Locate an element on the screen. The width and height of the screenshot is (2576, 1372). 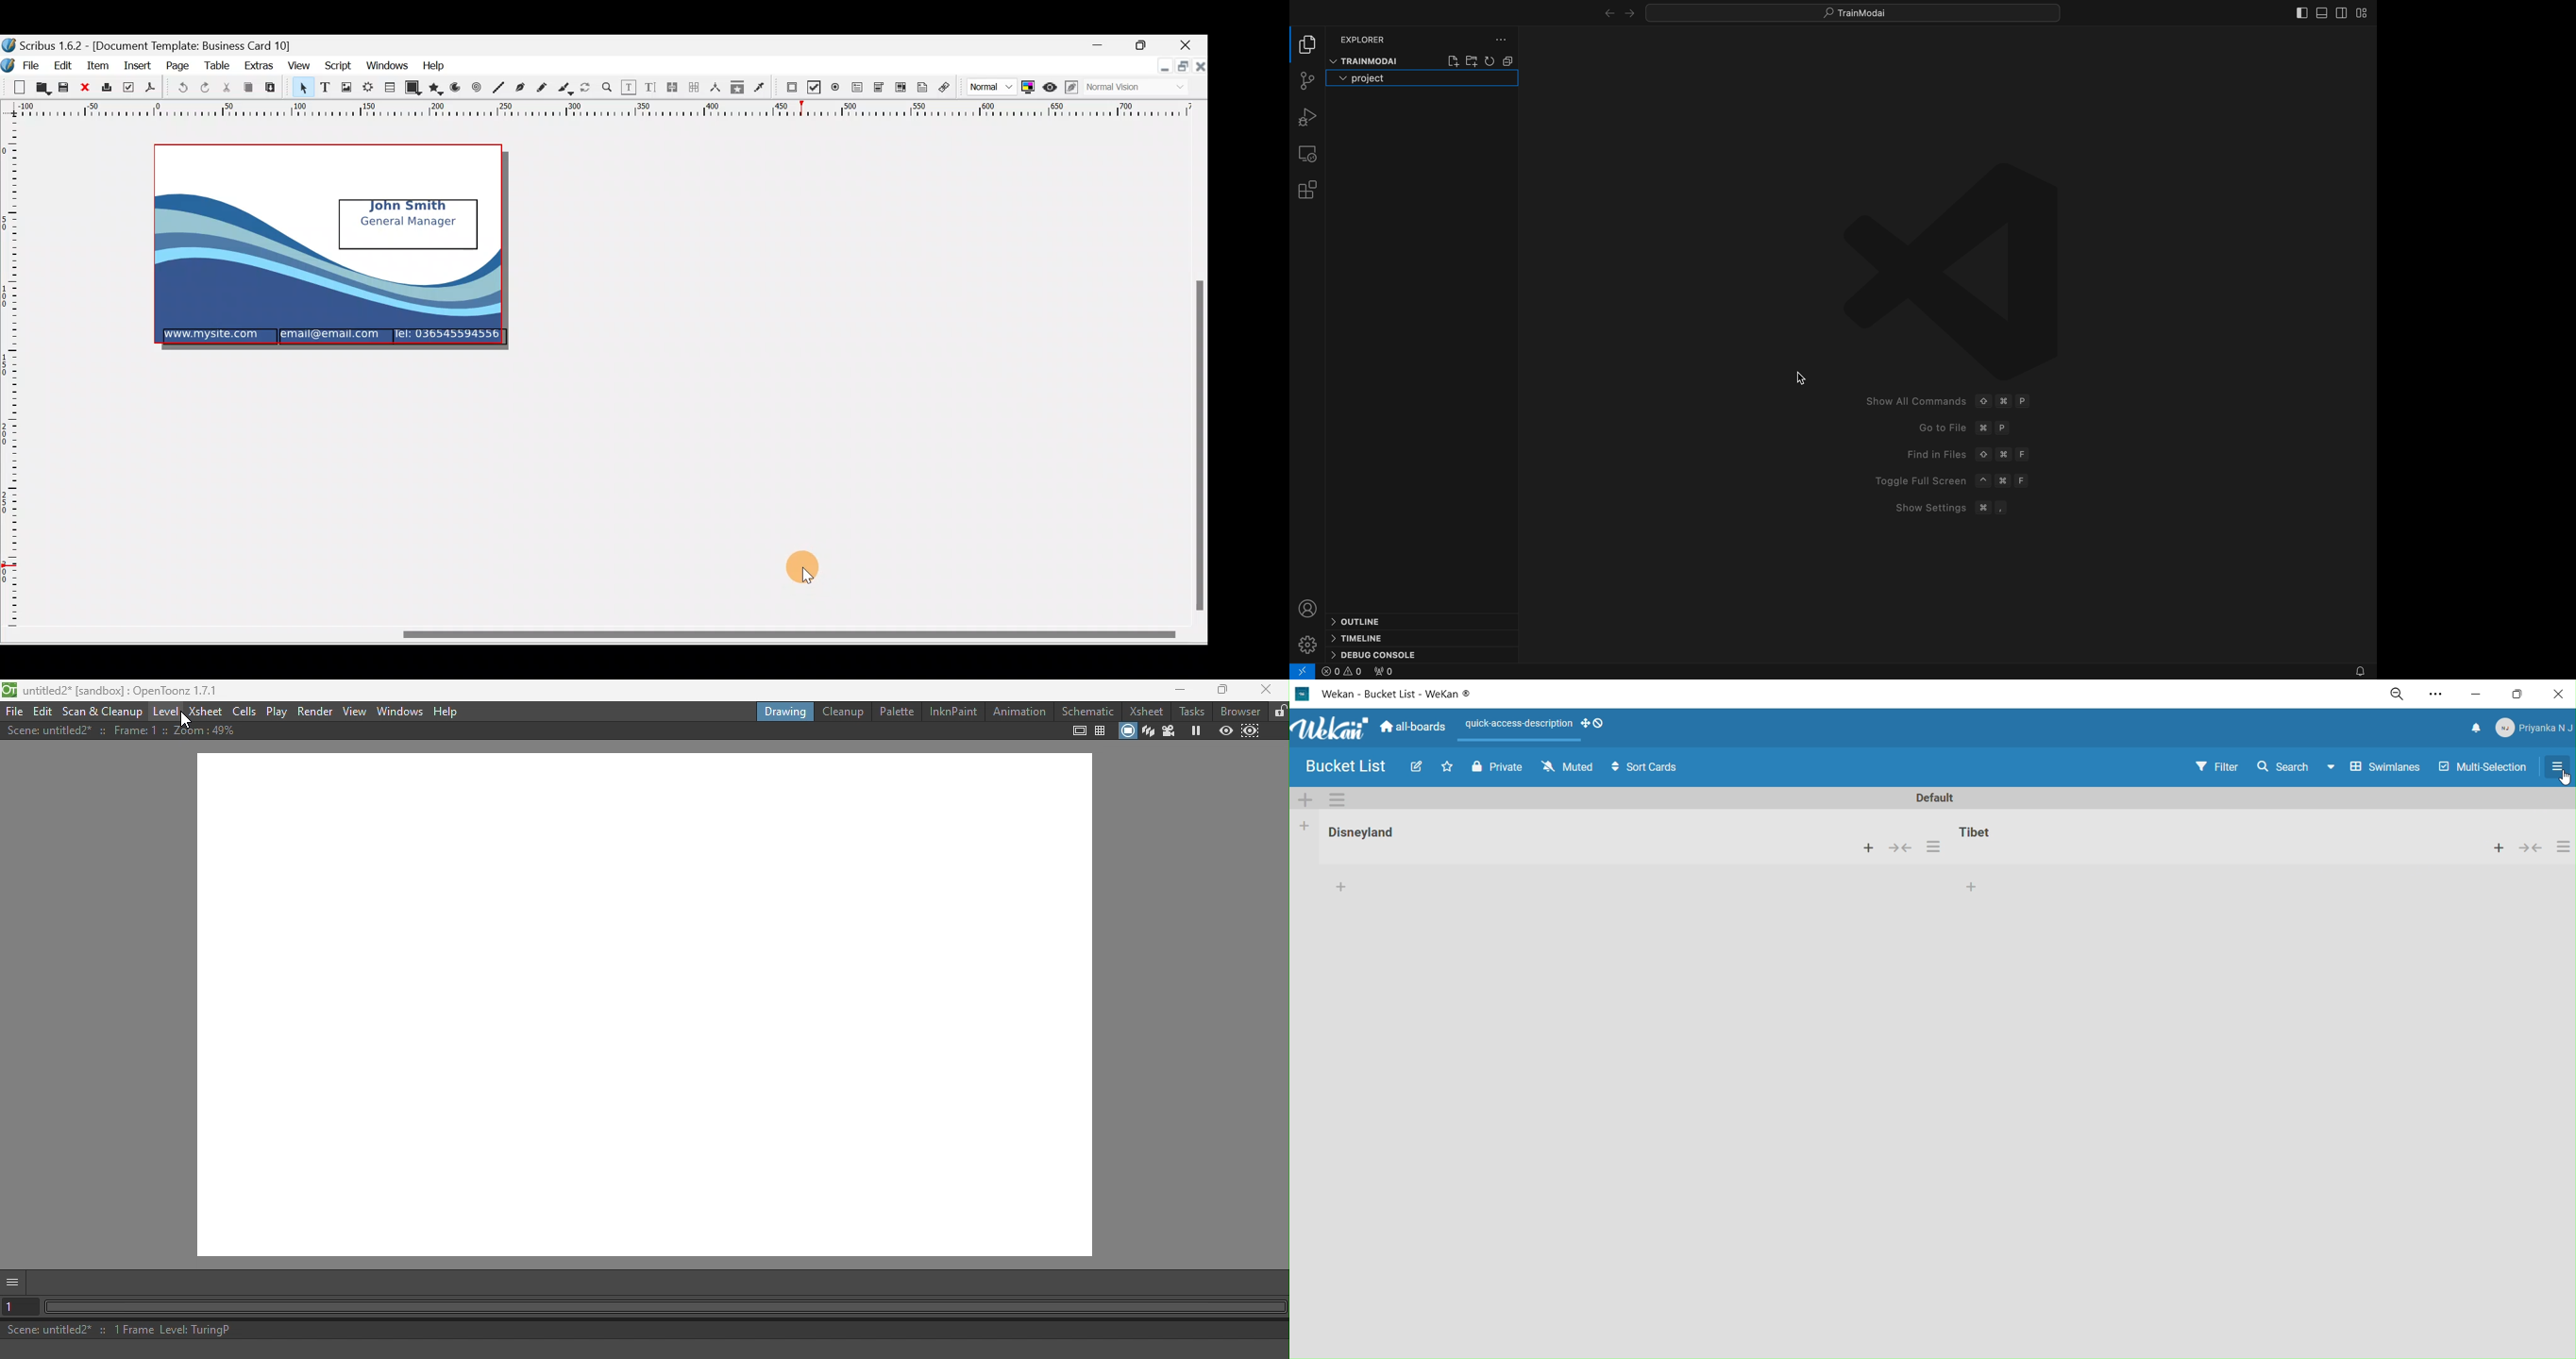
title is located at coordinates (1406, 694).